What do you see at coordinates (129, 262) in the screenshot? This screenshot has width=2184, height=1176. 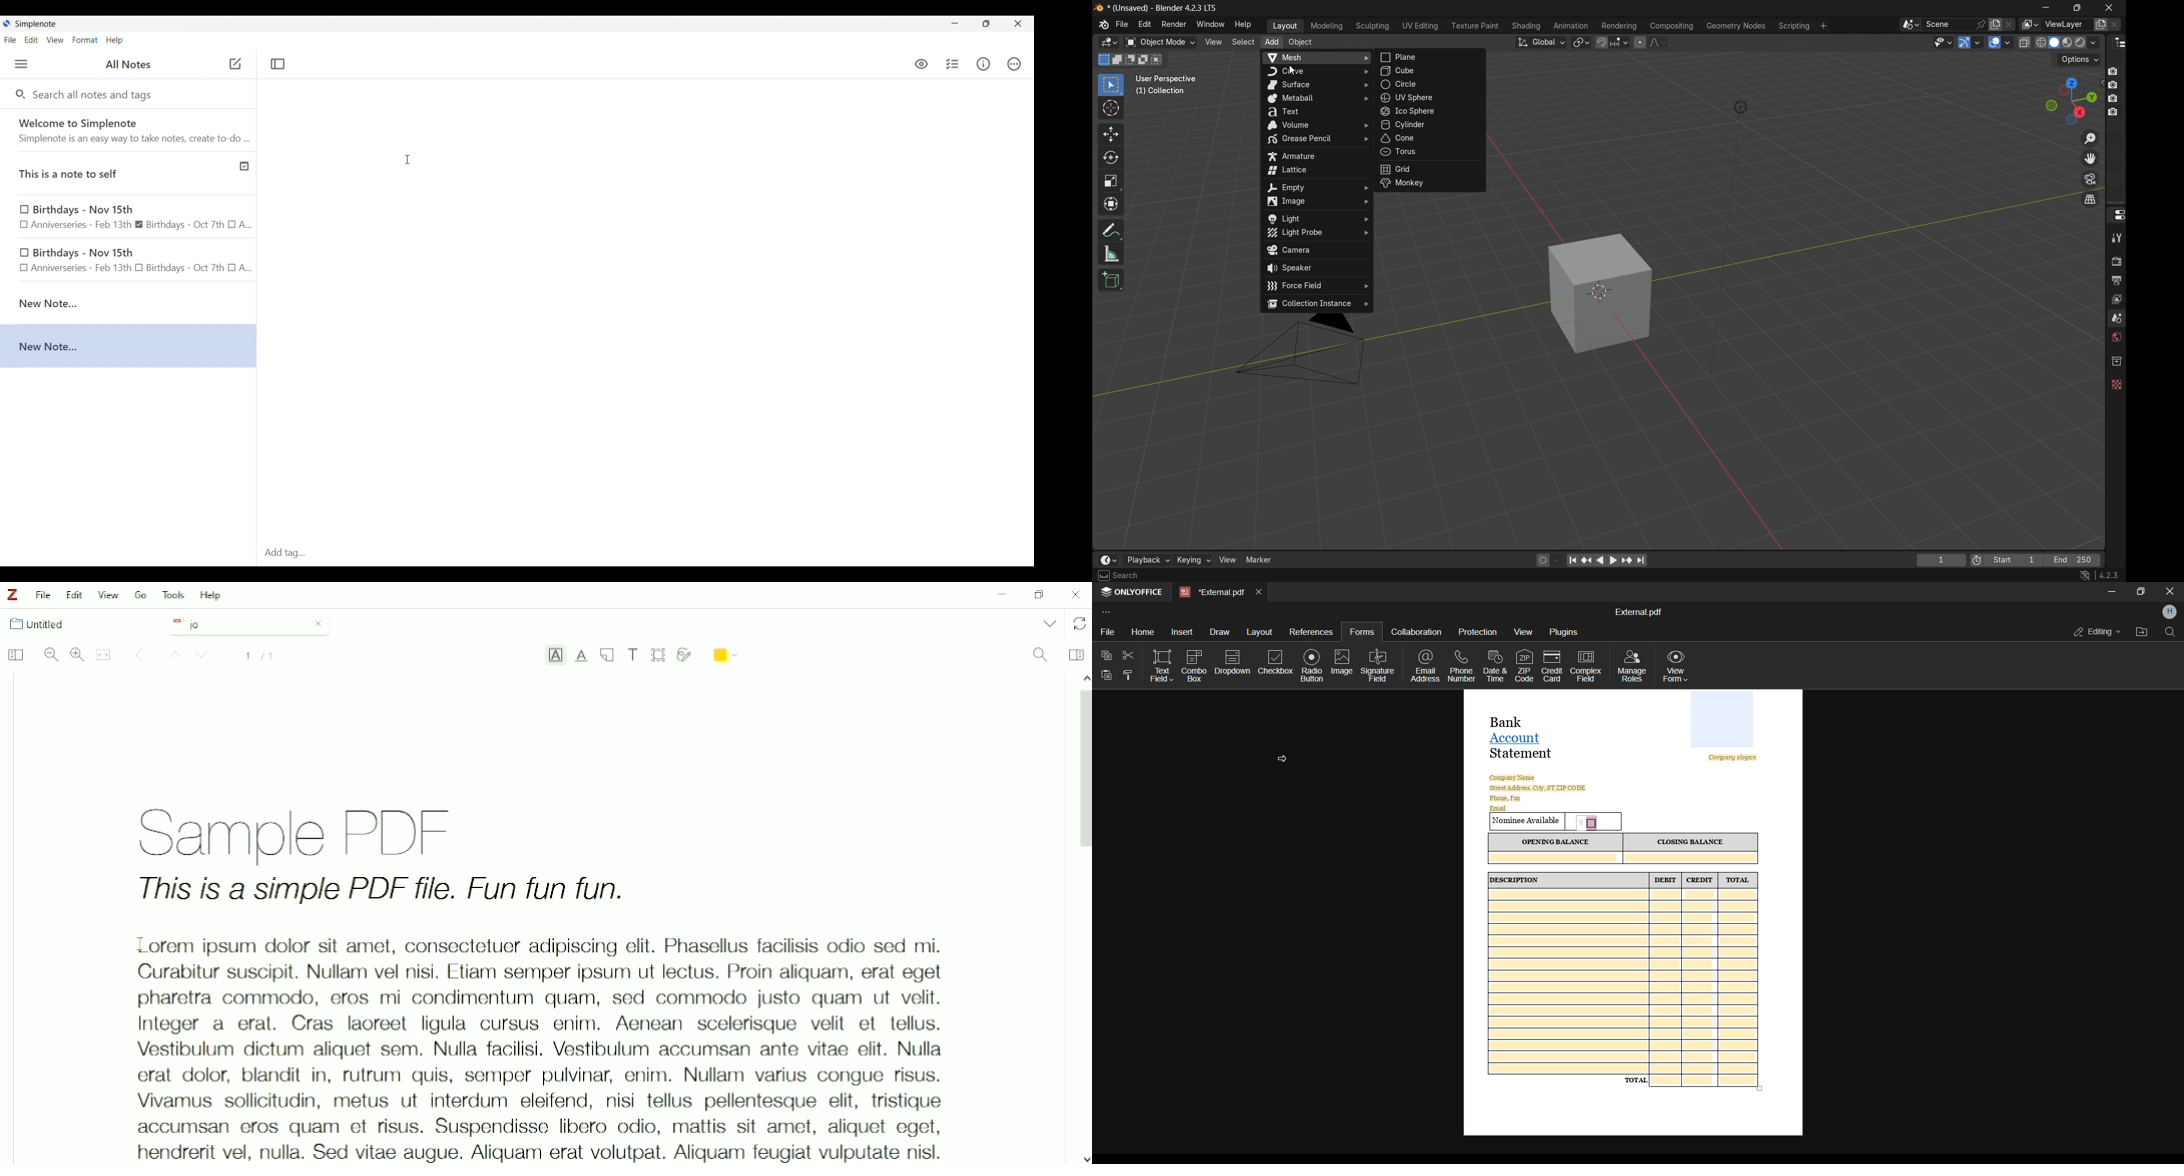 I see `birthday note` at bounding box center [129, 262].